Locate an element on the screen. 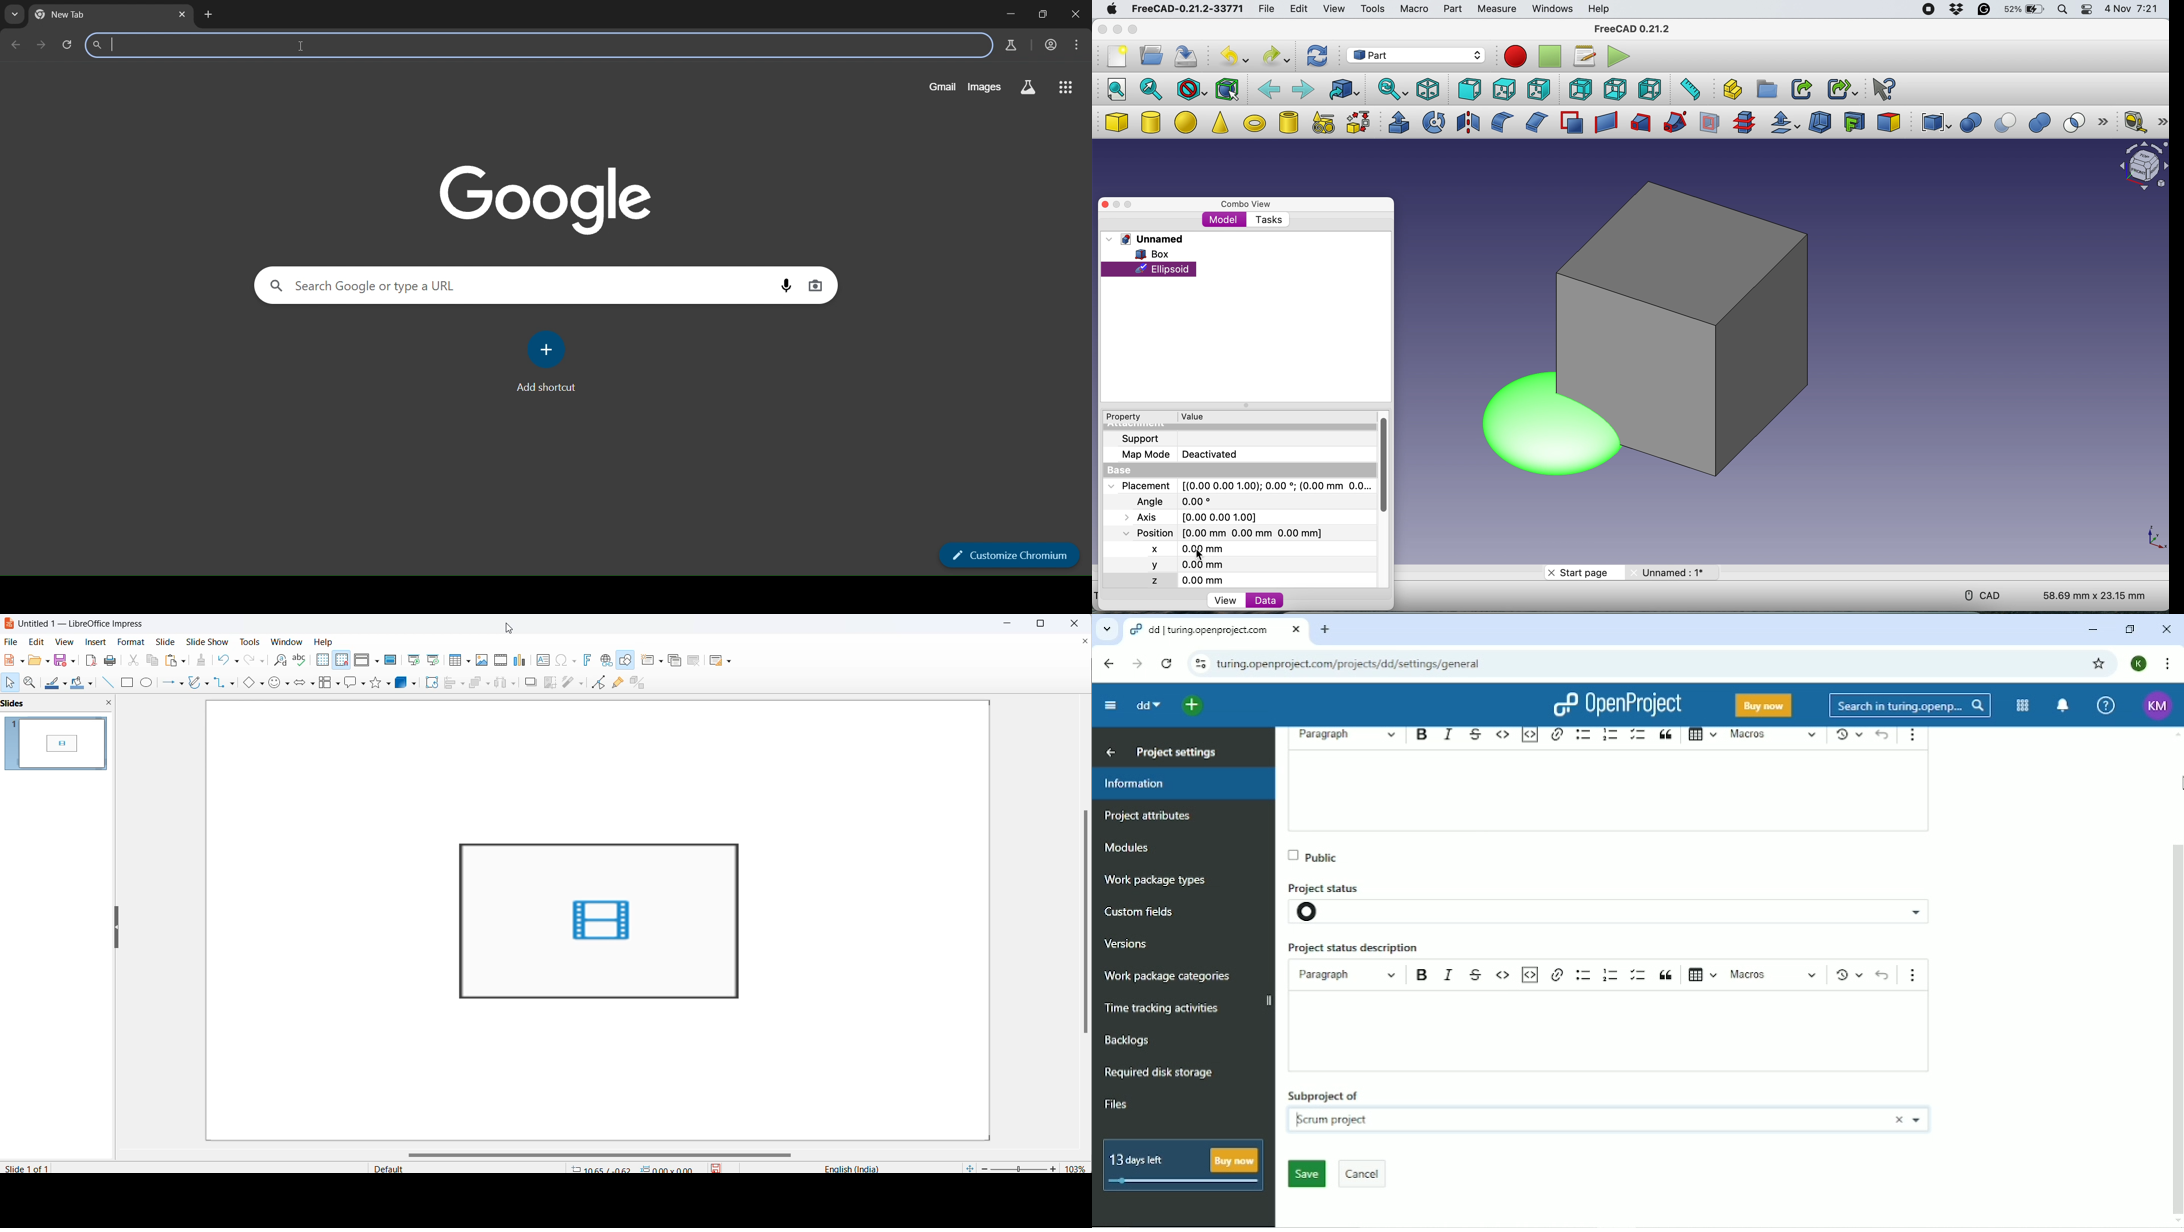  cursor and selection coordinates is located at coordinates (635, 1167).